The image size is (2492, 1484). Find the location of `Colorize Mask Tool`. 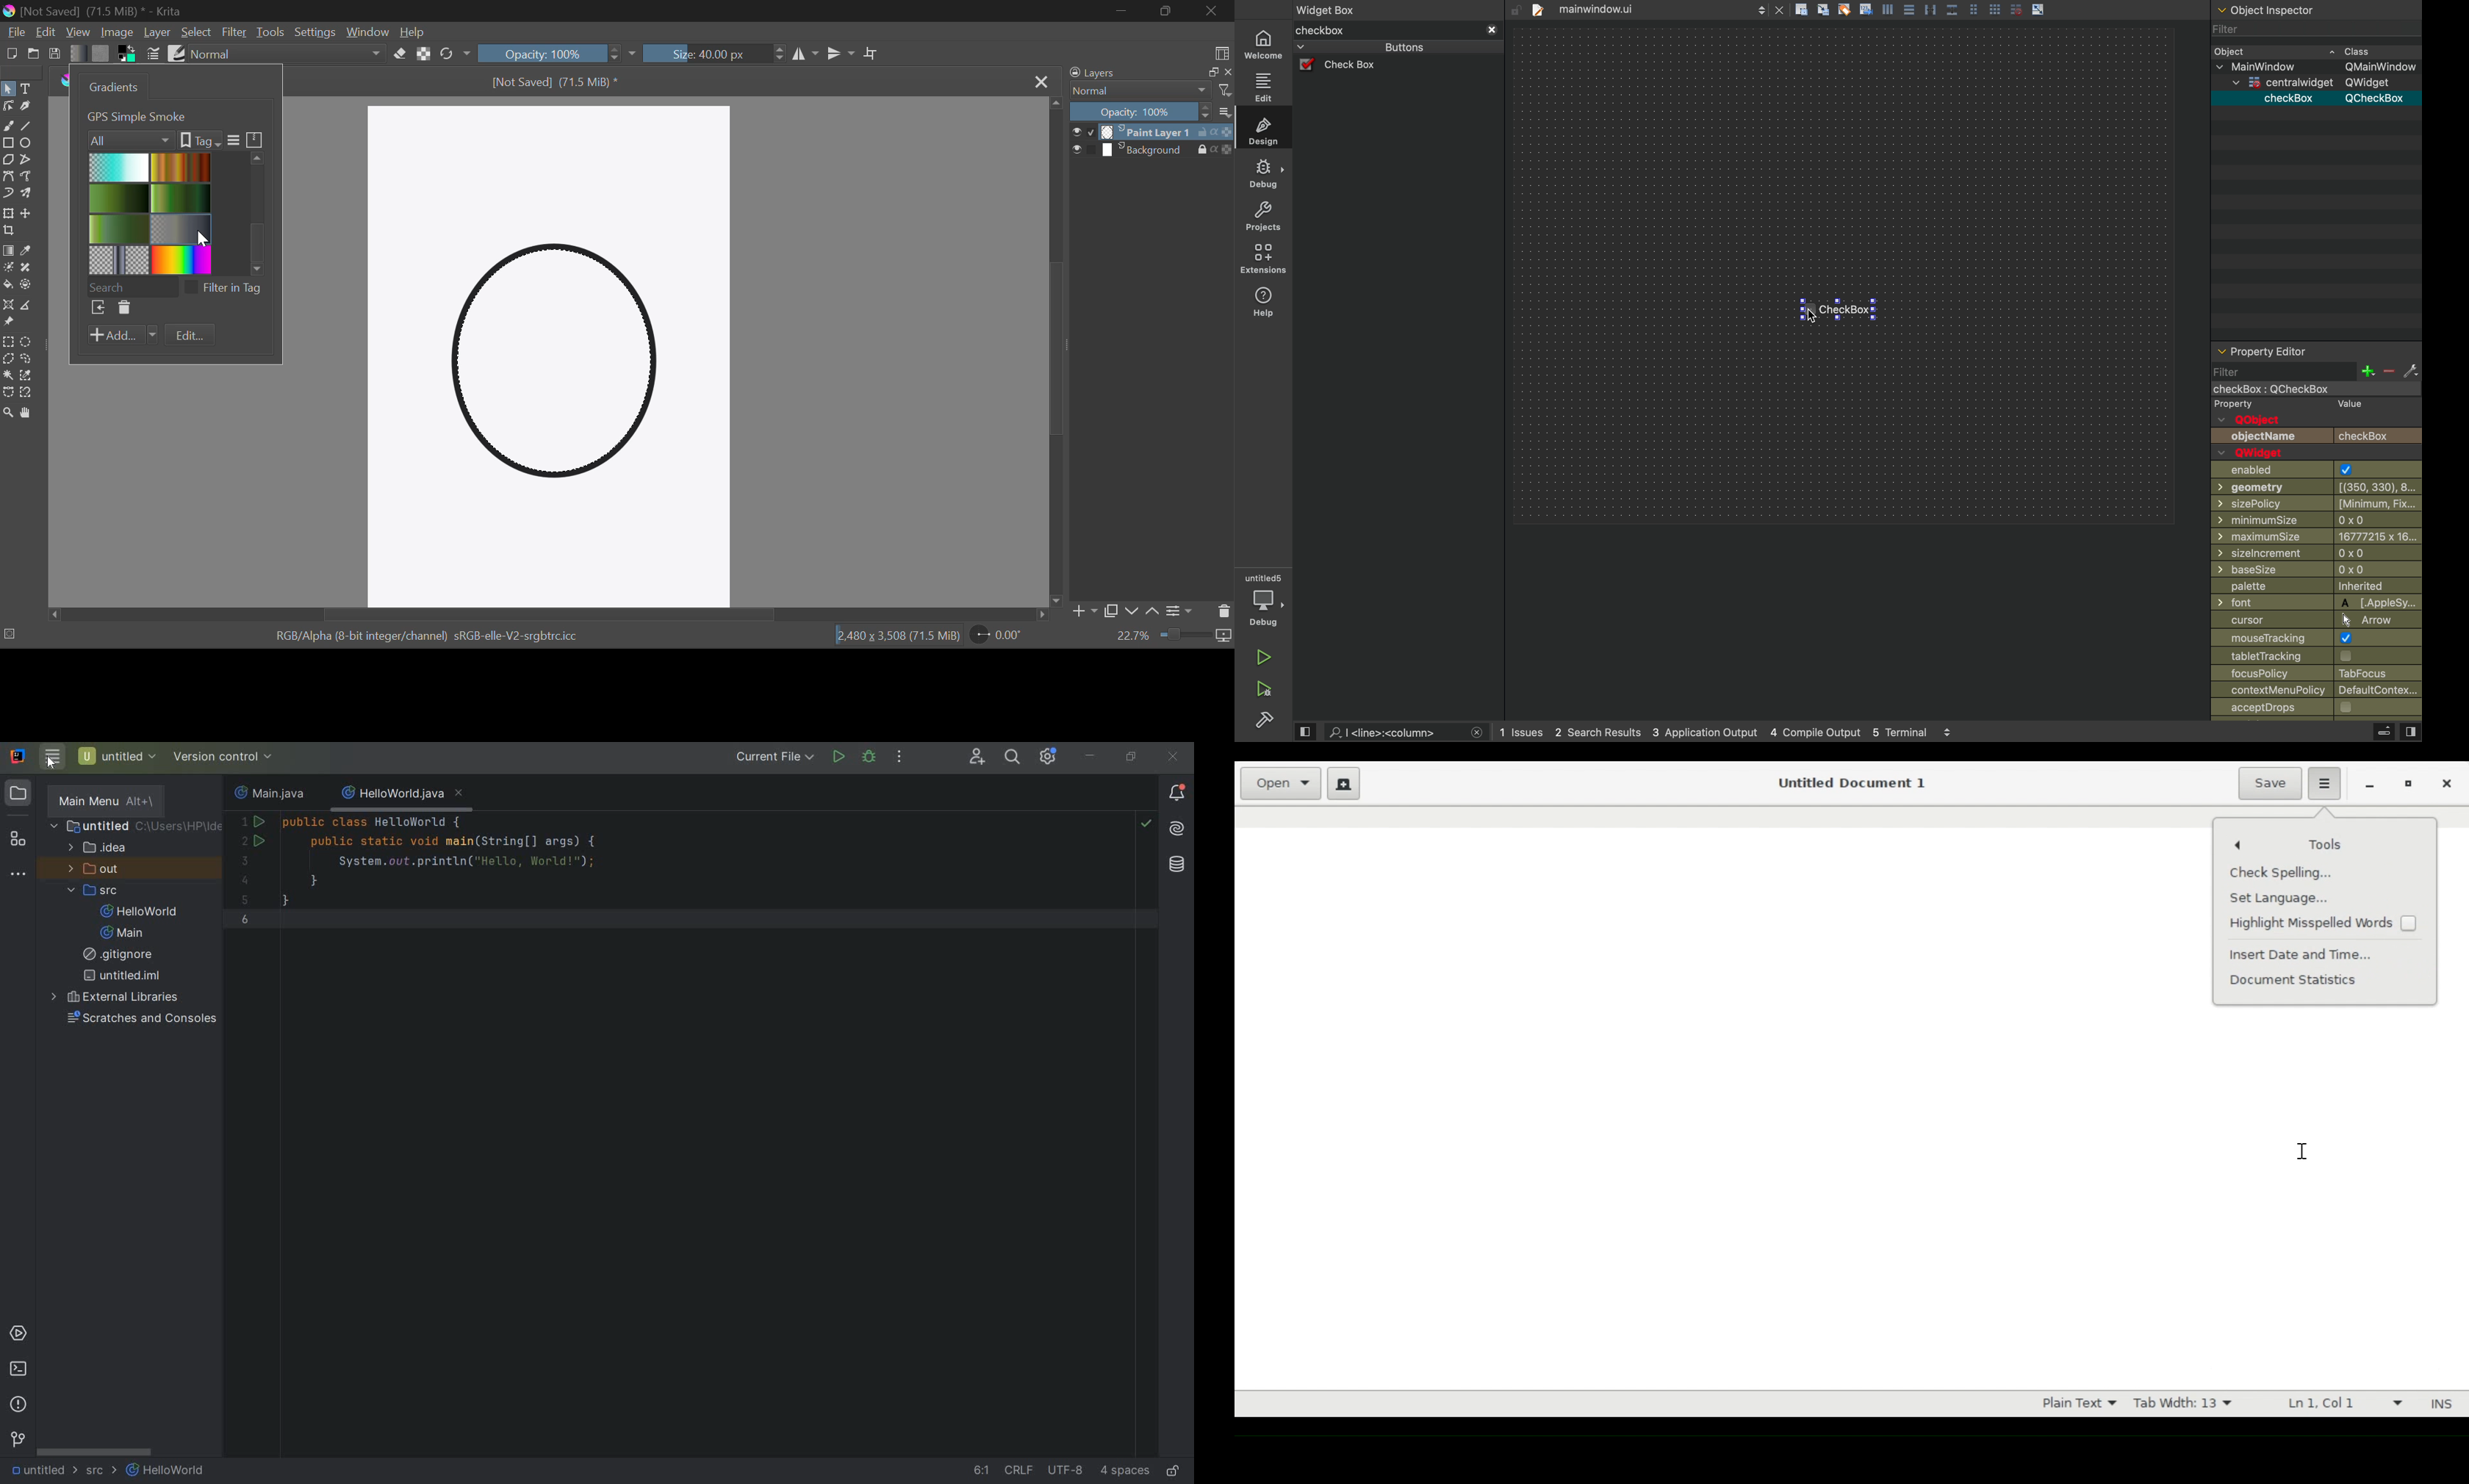

Colorize Mask Tool is located at coordinates (8, 270).